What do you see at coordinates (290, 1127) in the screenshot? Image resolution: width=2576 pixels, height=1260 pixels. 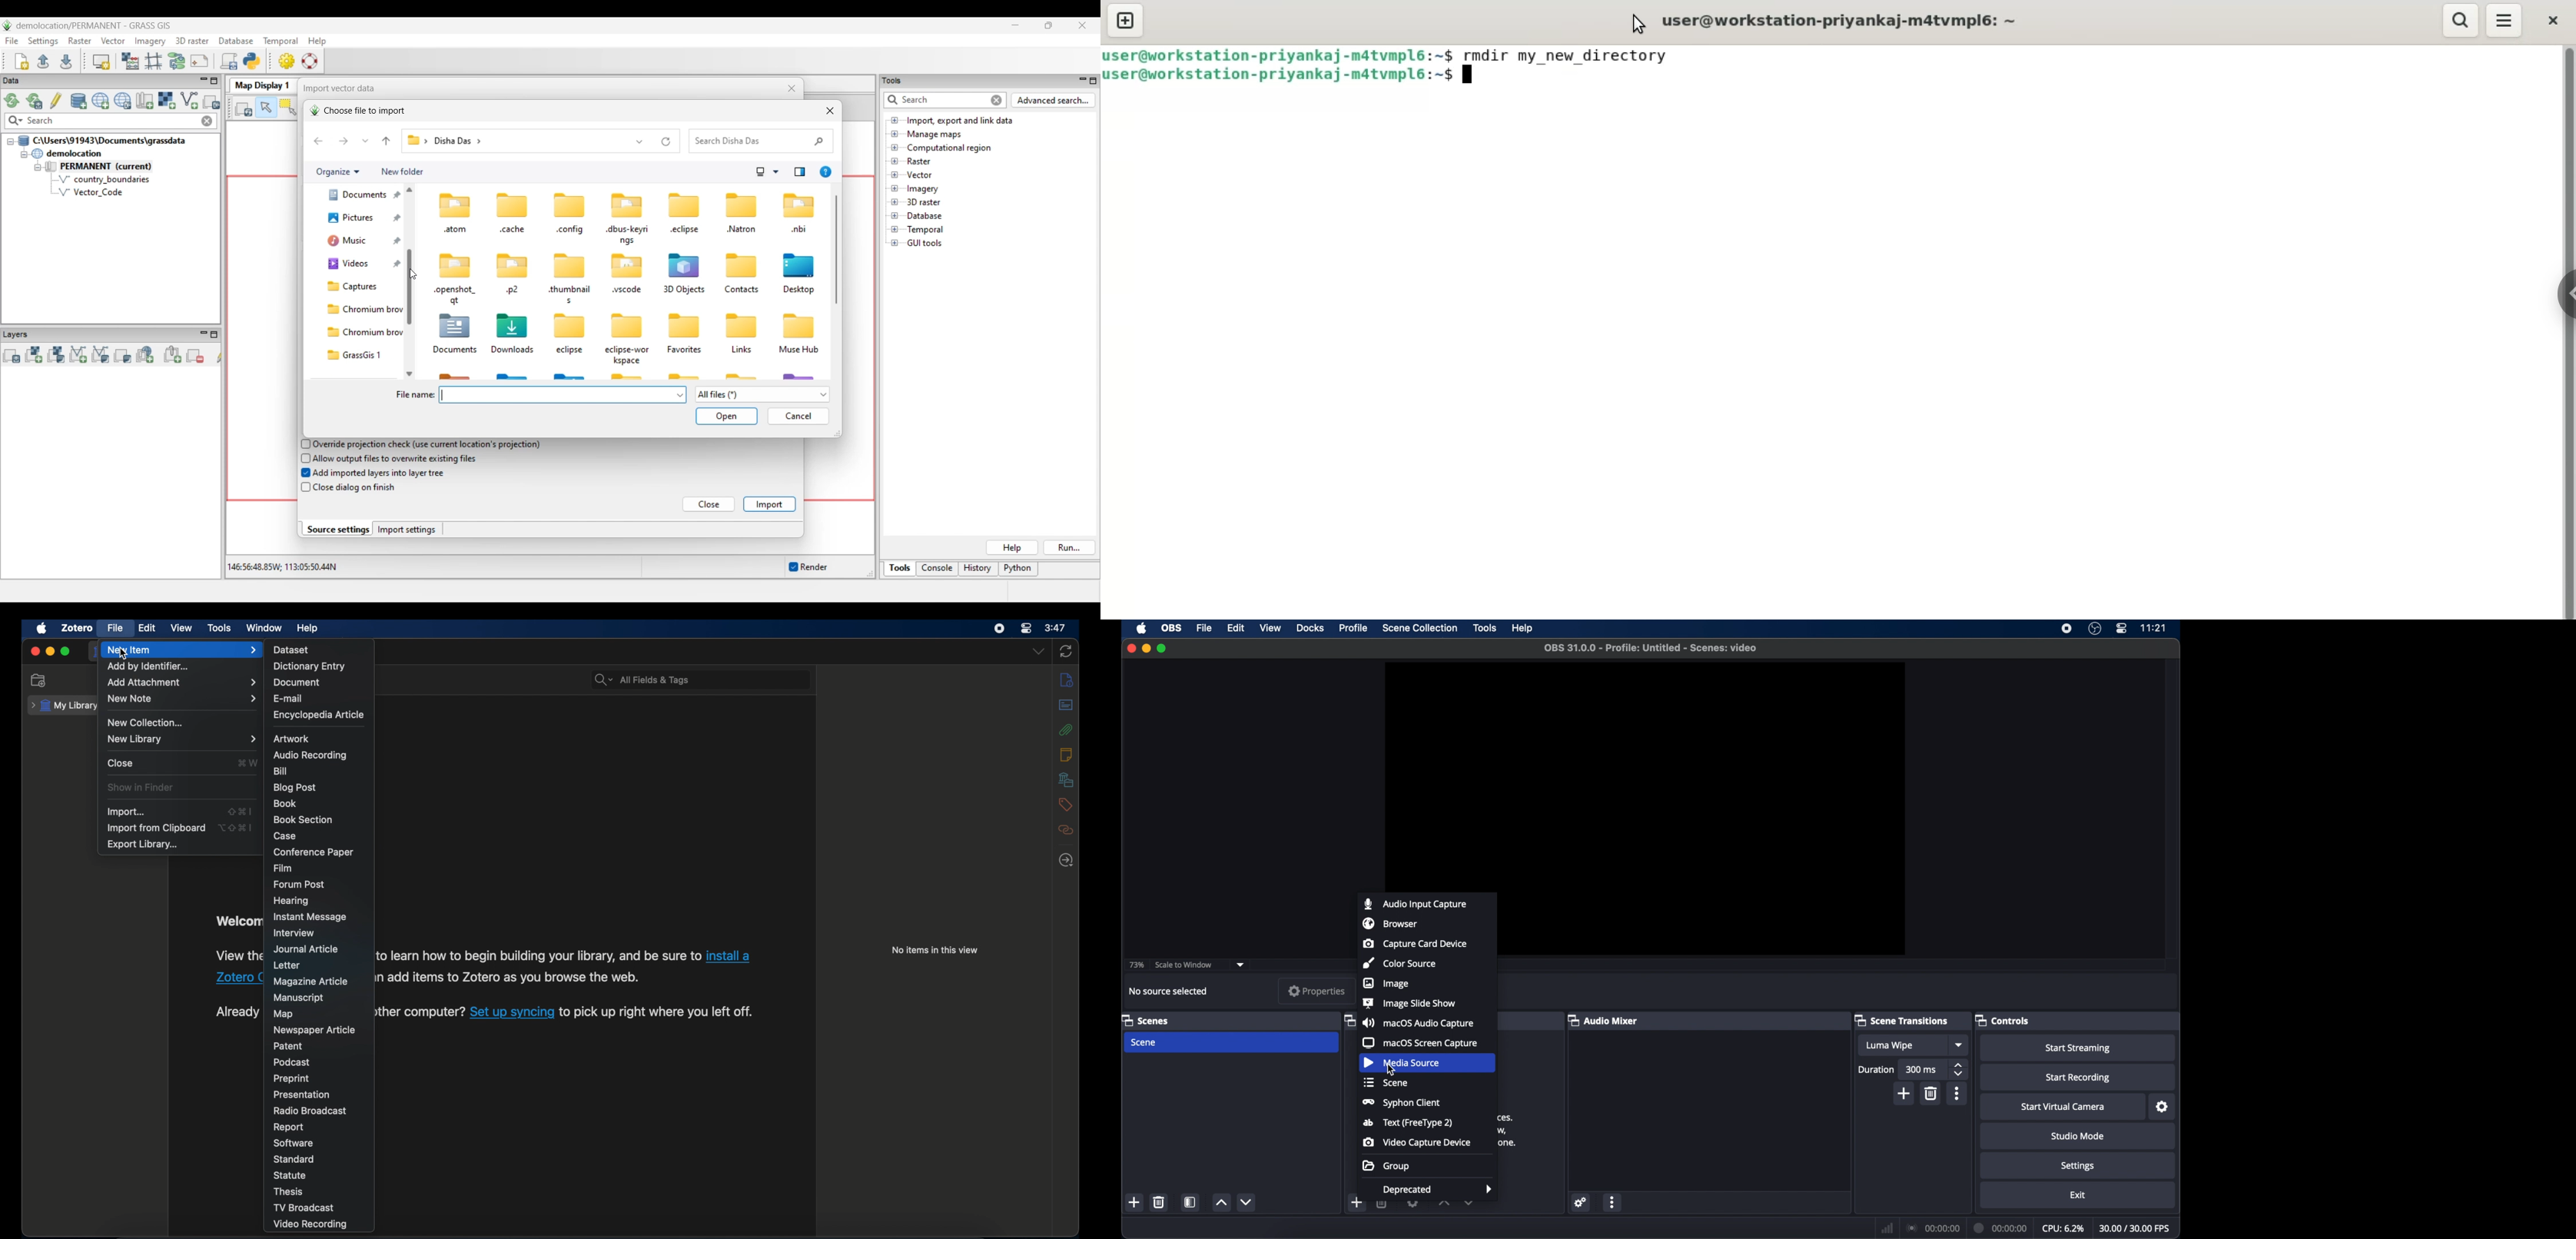 I see `report` at bounding box center [290, 1127].